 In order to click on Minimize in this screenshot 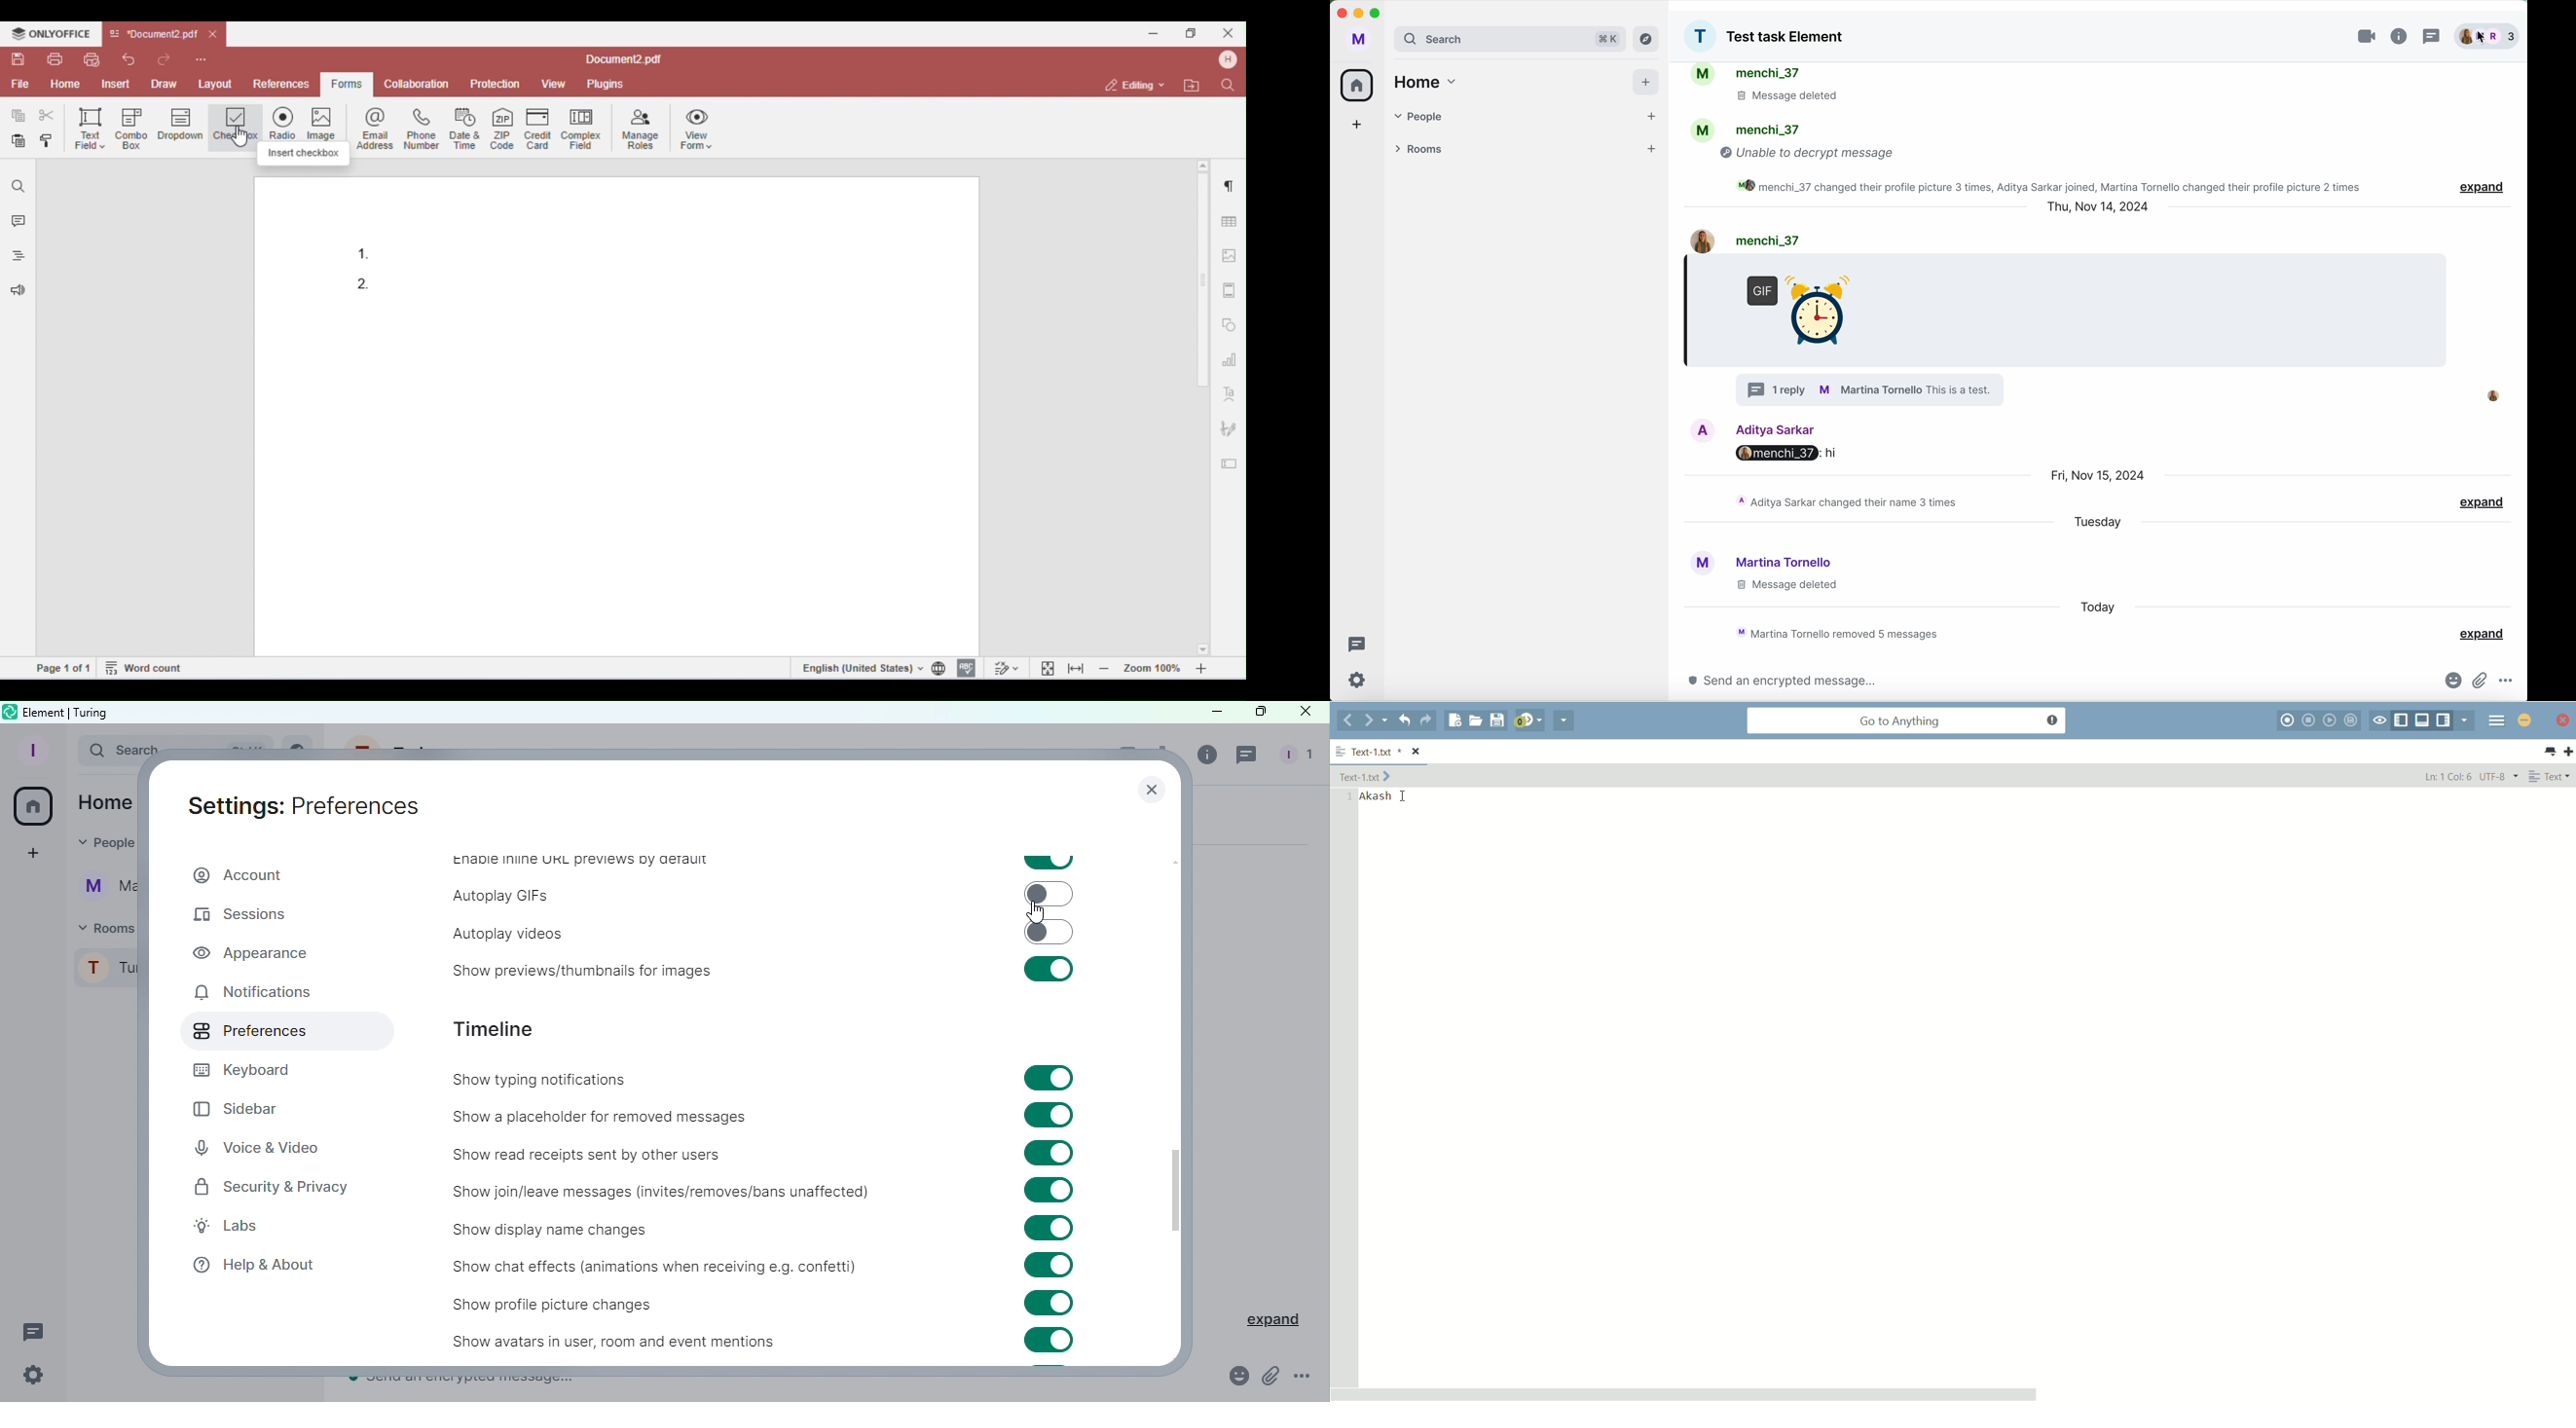, I will do `click(1204, 713)`.